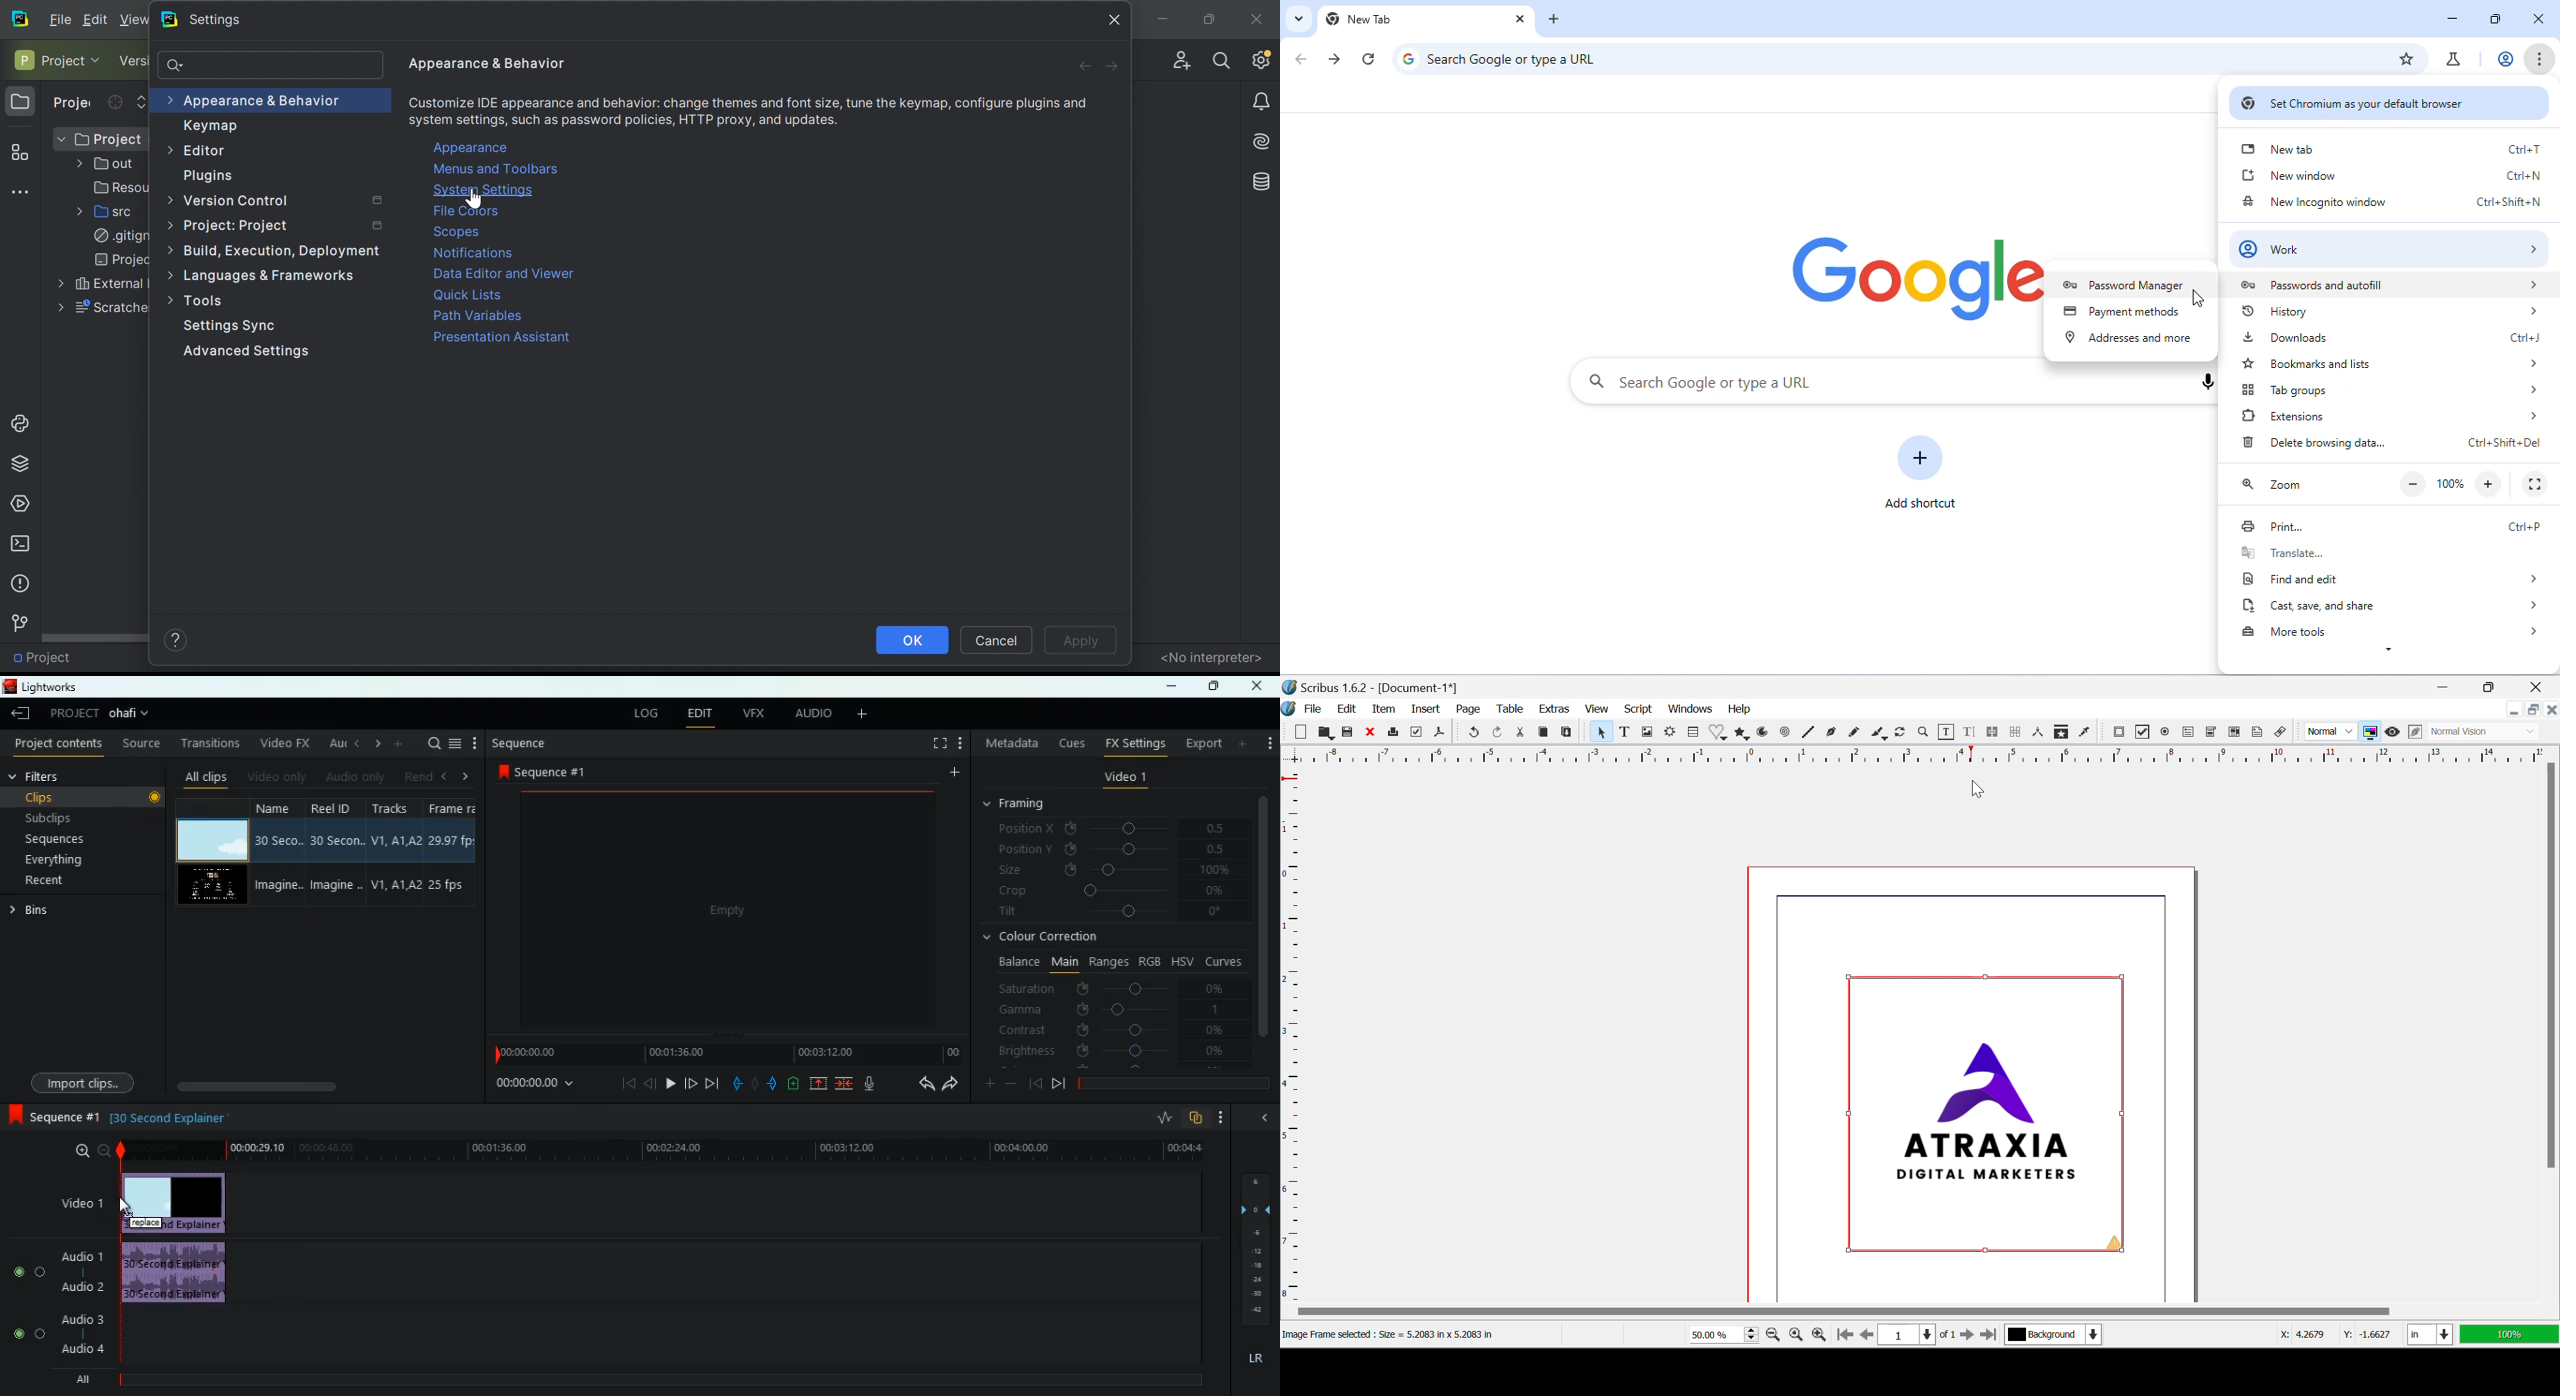  Describe the element at coordinates (1923, 733) in the screenshot. I see `Search` at that location.